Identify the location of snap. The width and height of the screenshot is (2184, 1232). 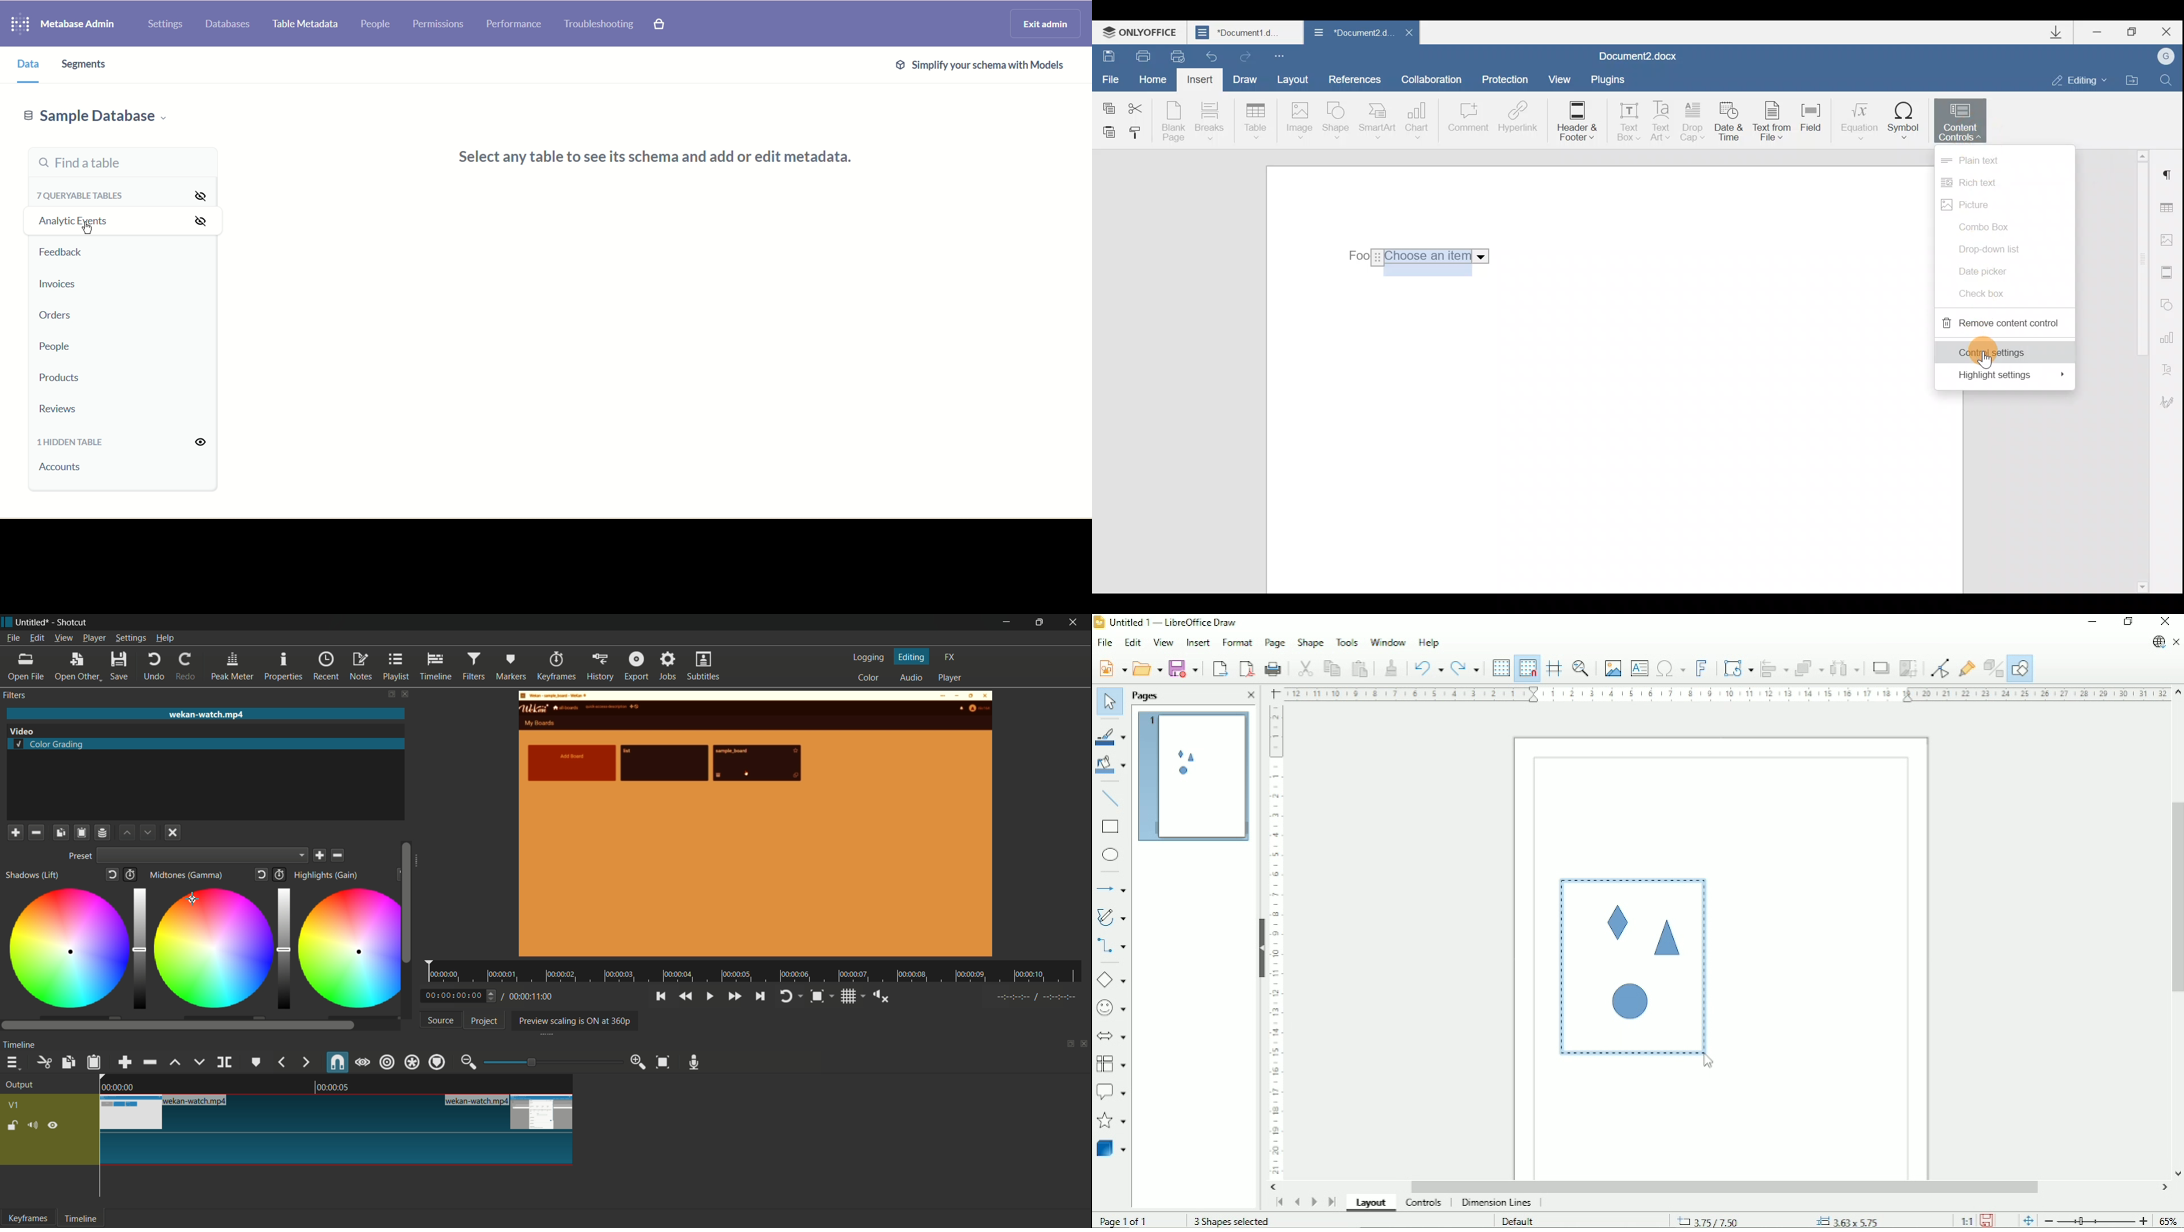
(337, 1063).